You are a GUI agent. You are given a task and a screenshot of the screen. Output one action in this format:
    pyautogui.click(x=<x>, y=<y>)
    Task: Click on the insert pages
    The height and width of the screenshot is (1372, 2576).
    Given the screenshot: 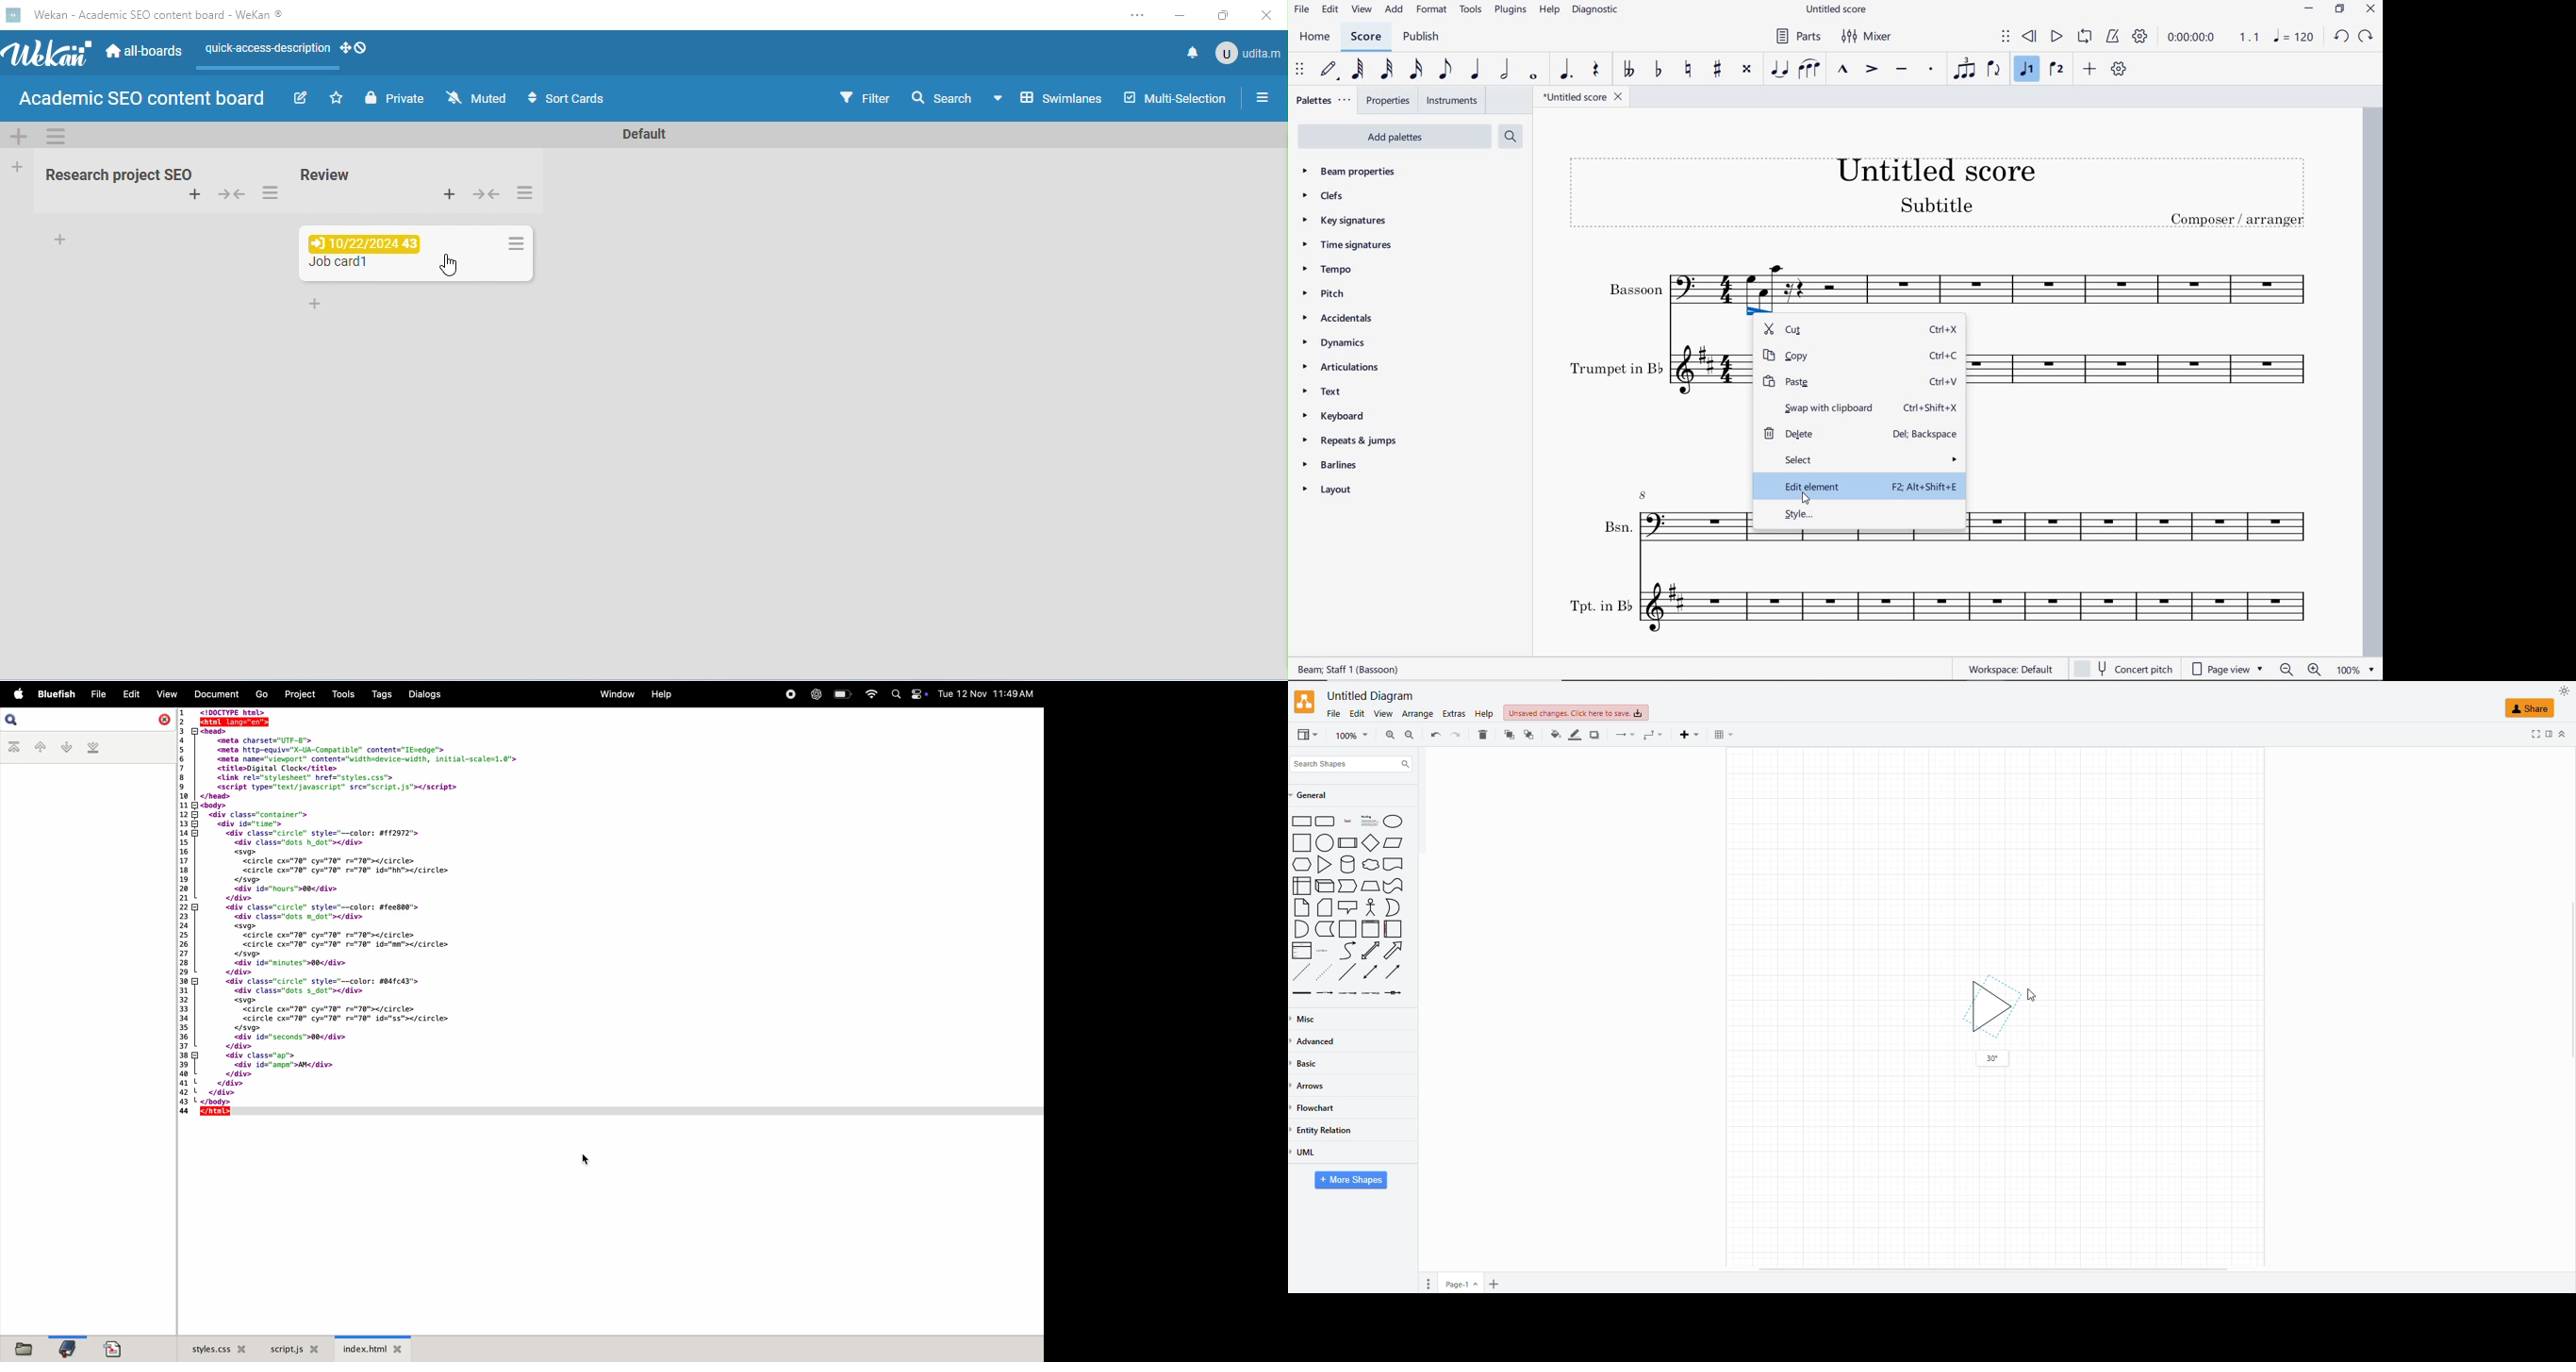 What is the action you would take?
    pyautogui.click(x=1492, y=1285)
    